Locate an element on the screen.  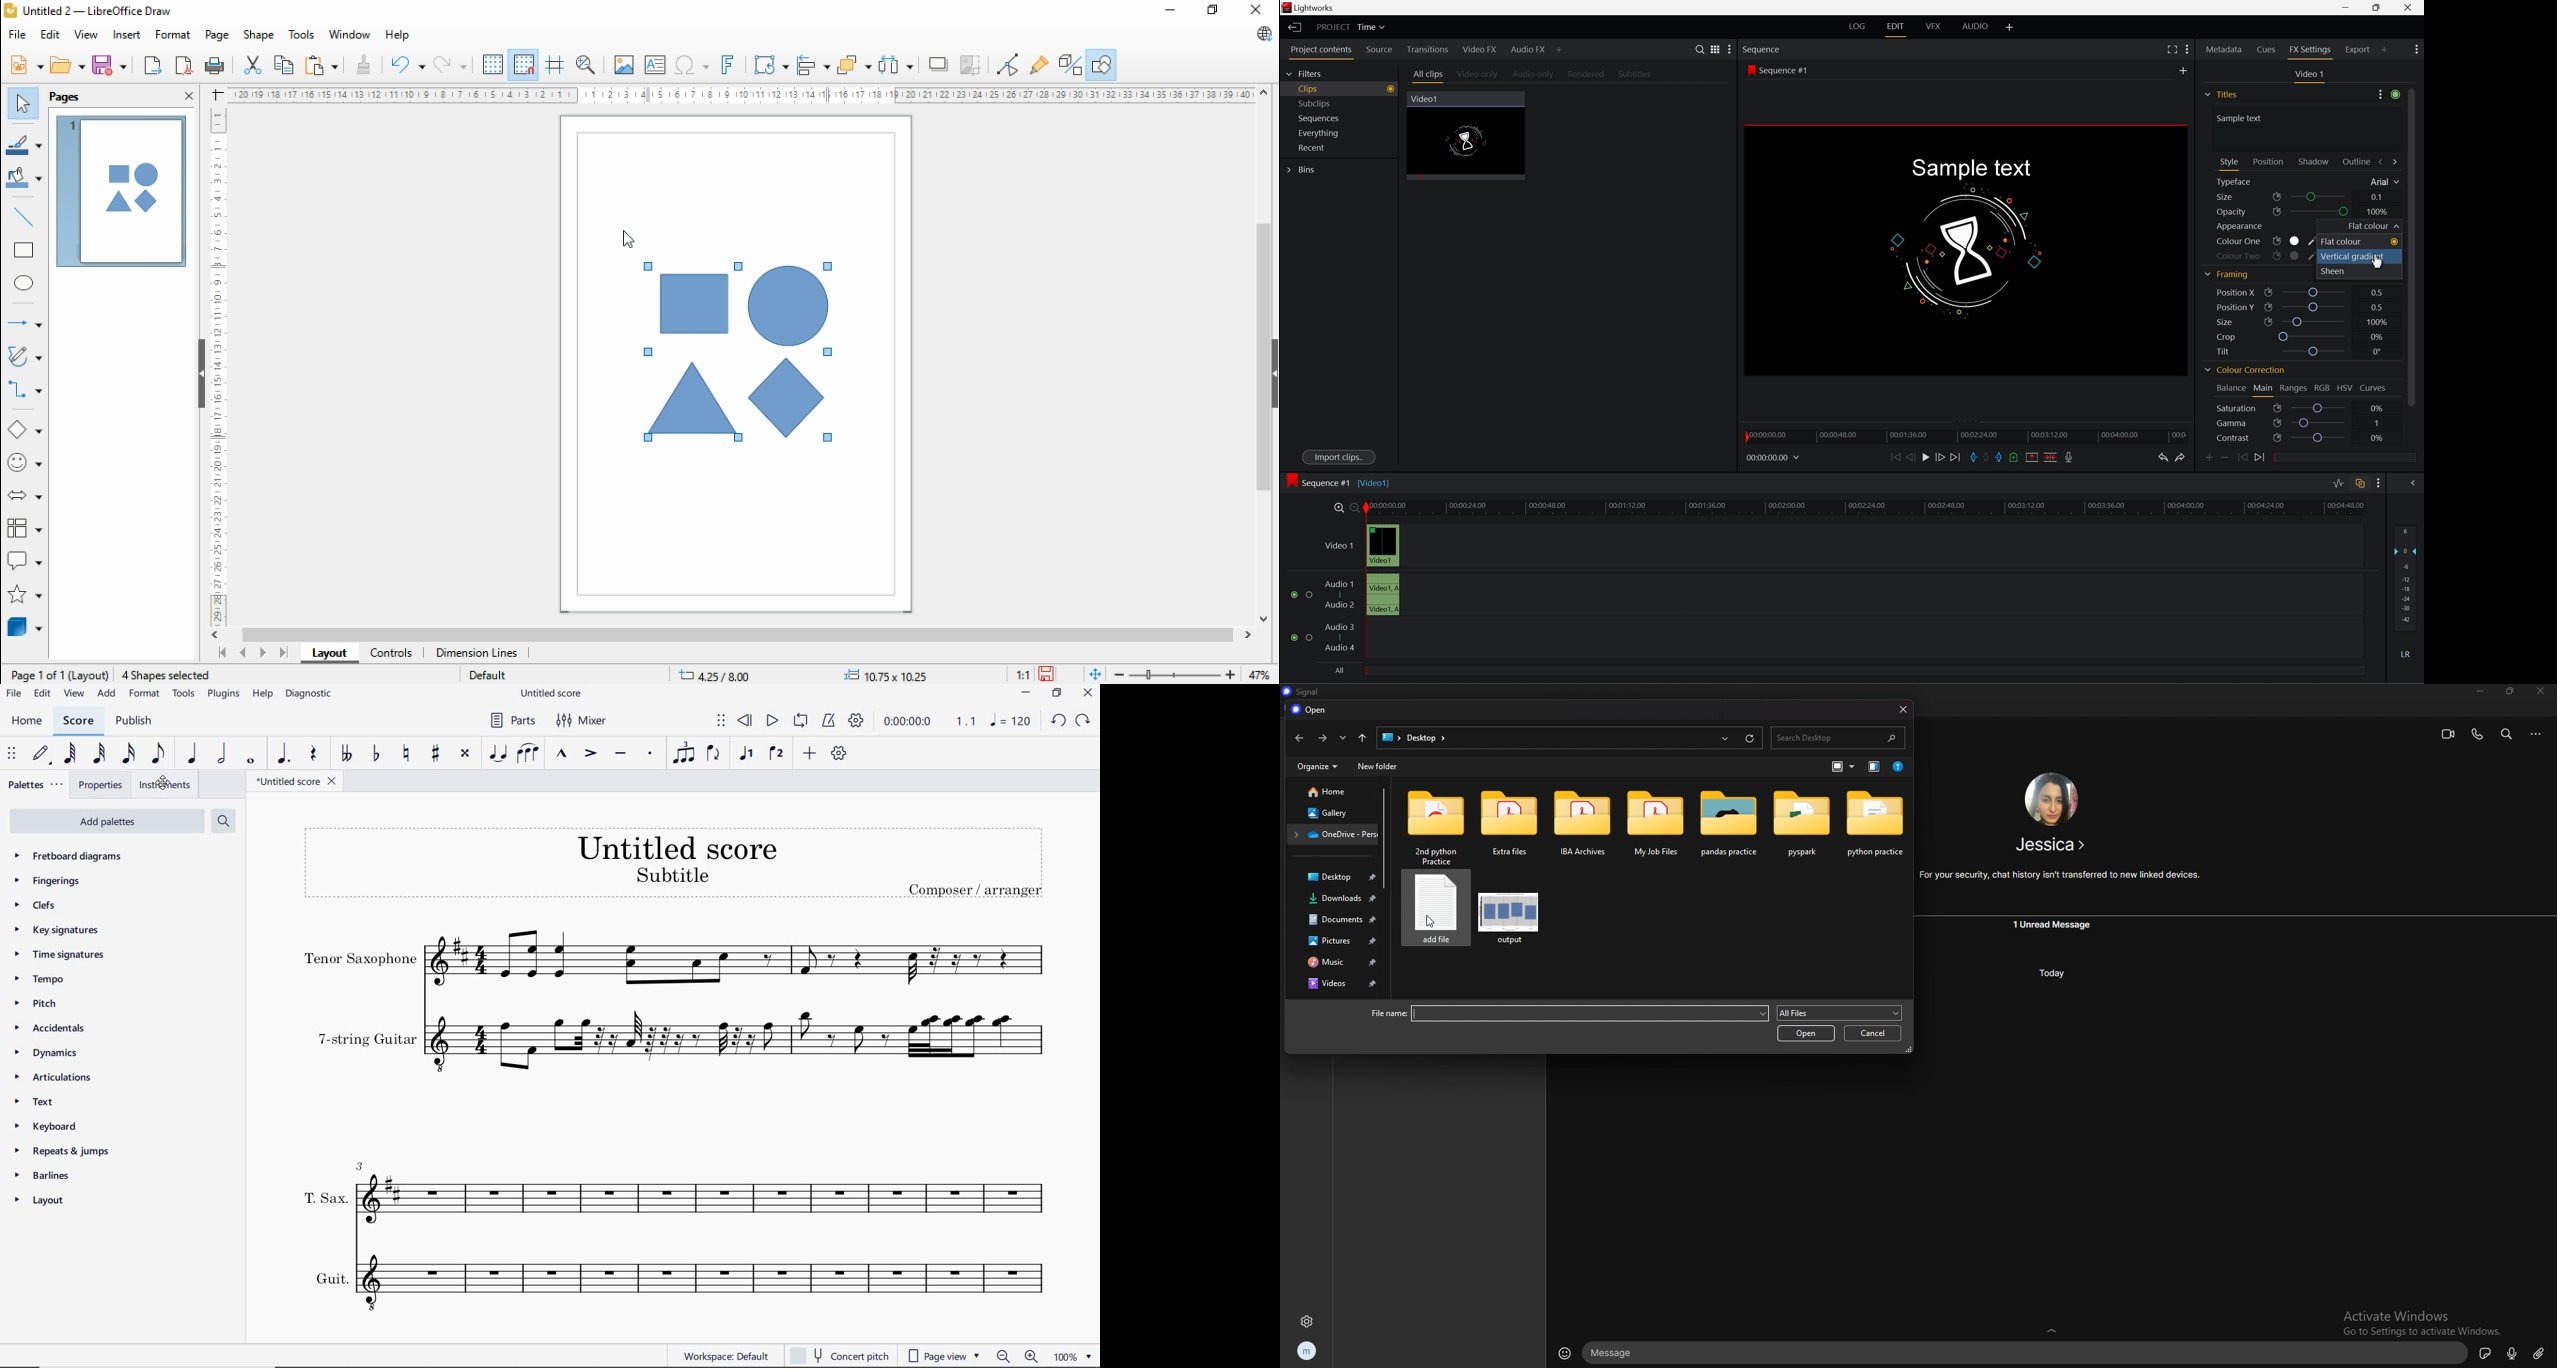
Audio 1 is located at coordinates (1339, 584).